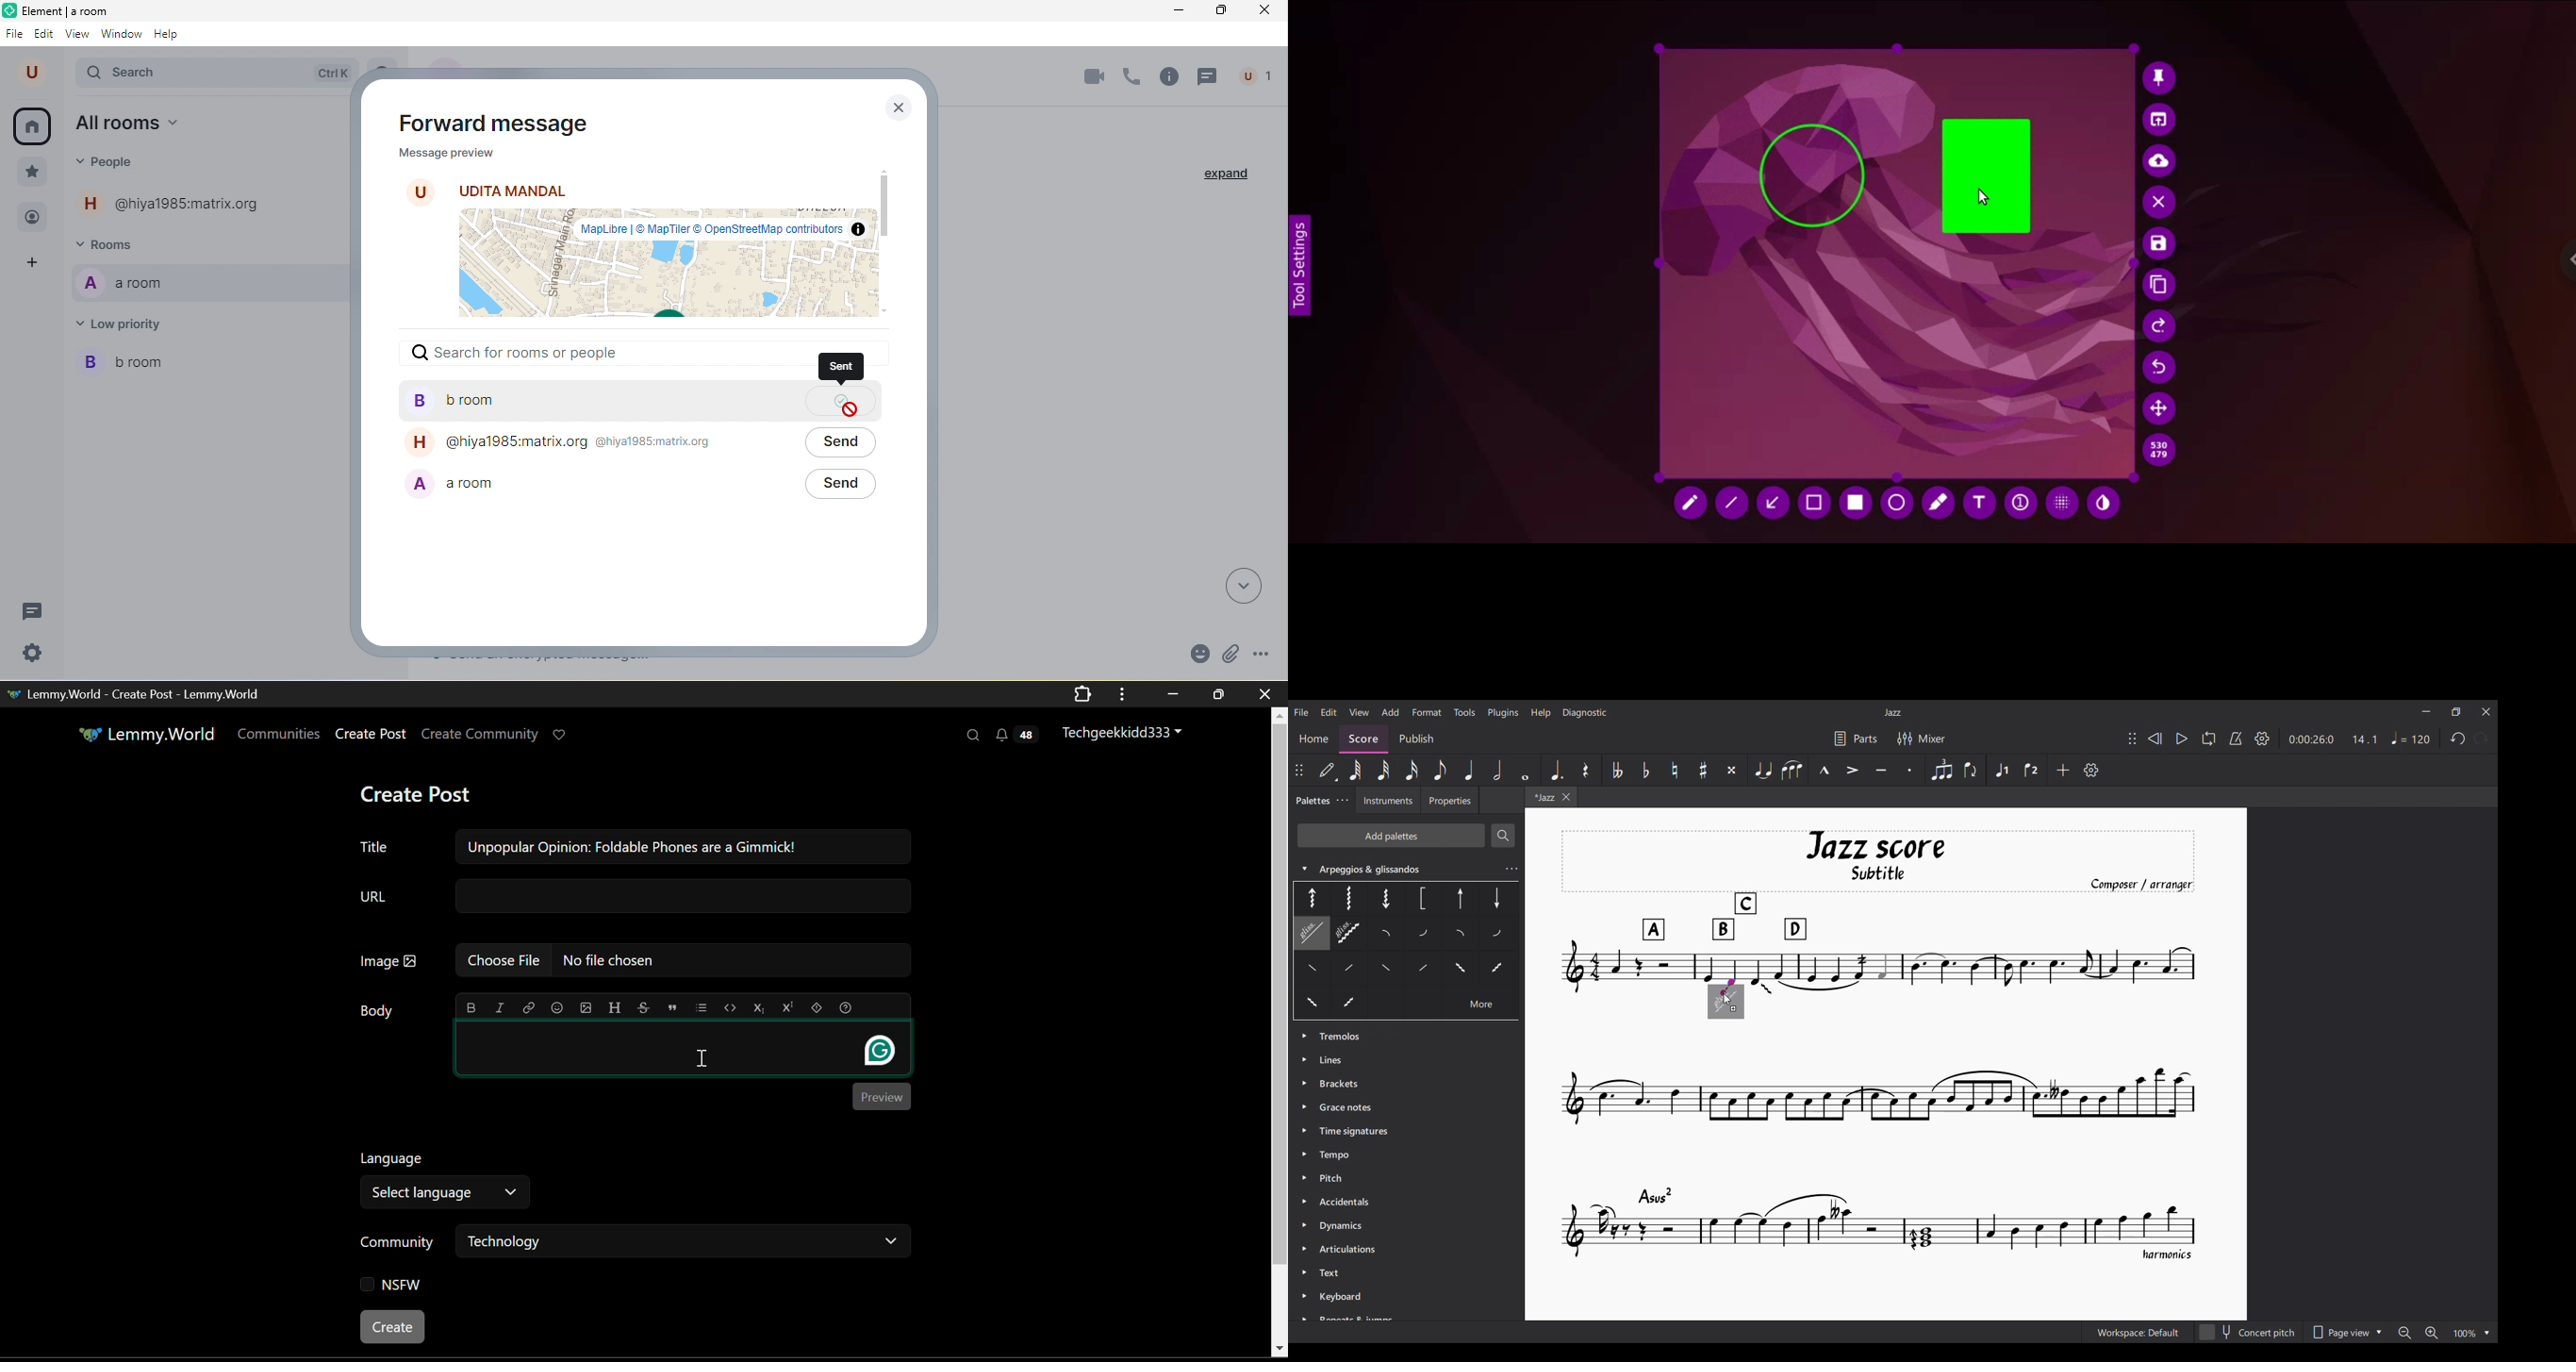  What do you see at coordinates (1417, 738) in the screenshot?
I see `Publish` at bounding box center [1417, 738].